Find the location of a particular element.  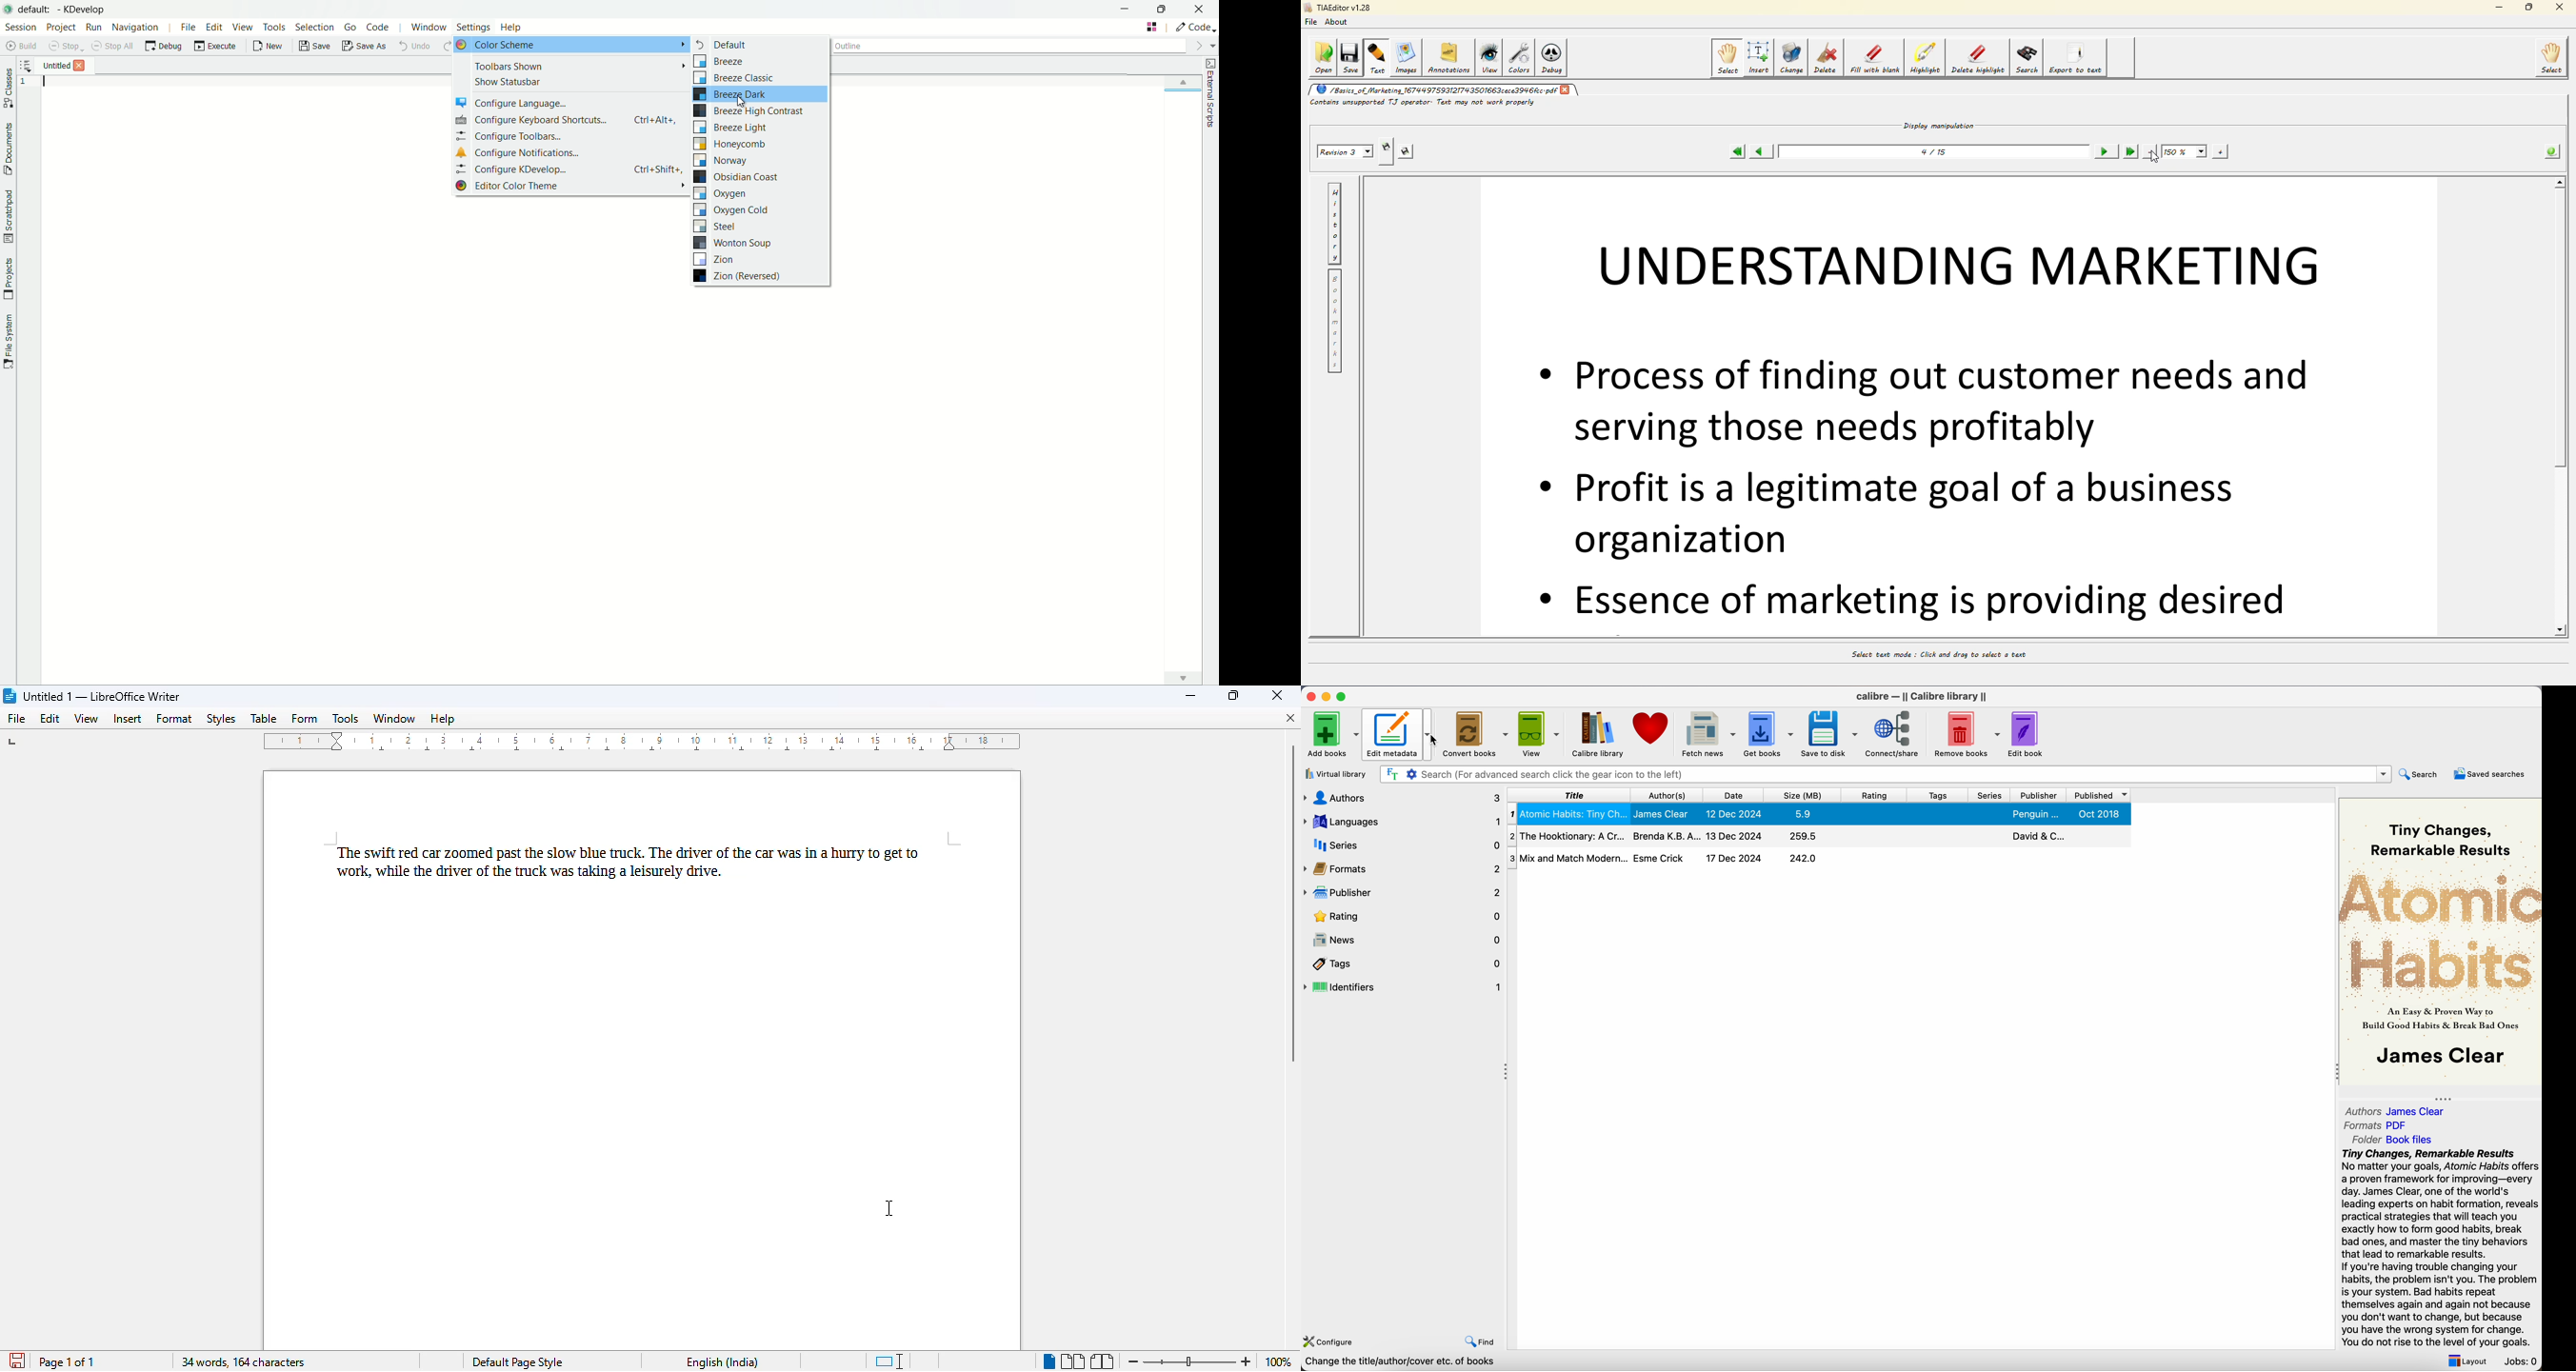

James Clear is located at coordinates (1664, 814).